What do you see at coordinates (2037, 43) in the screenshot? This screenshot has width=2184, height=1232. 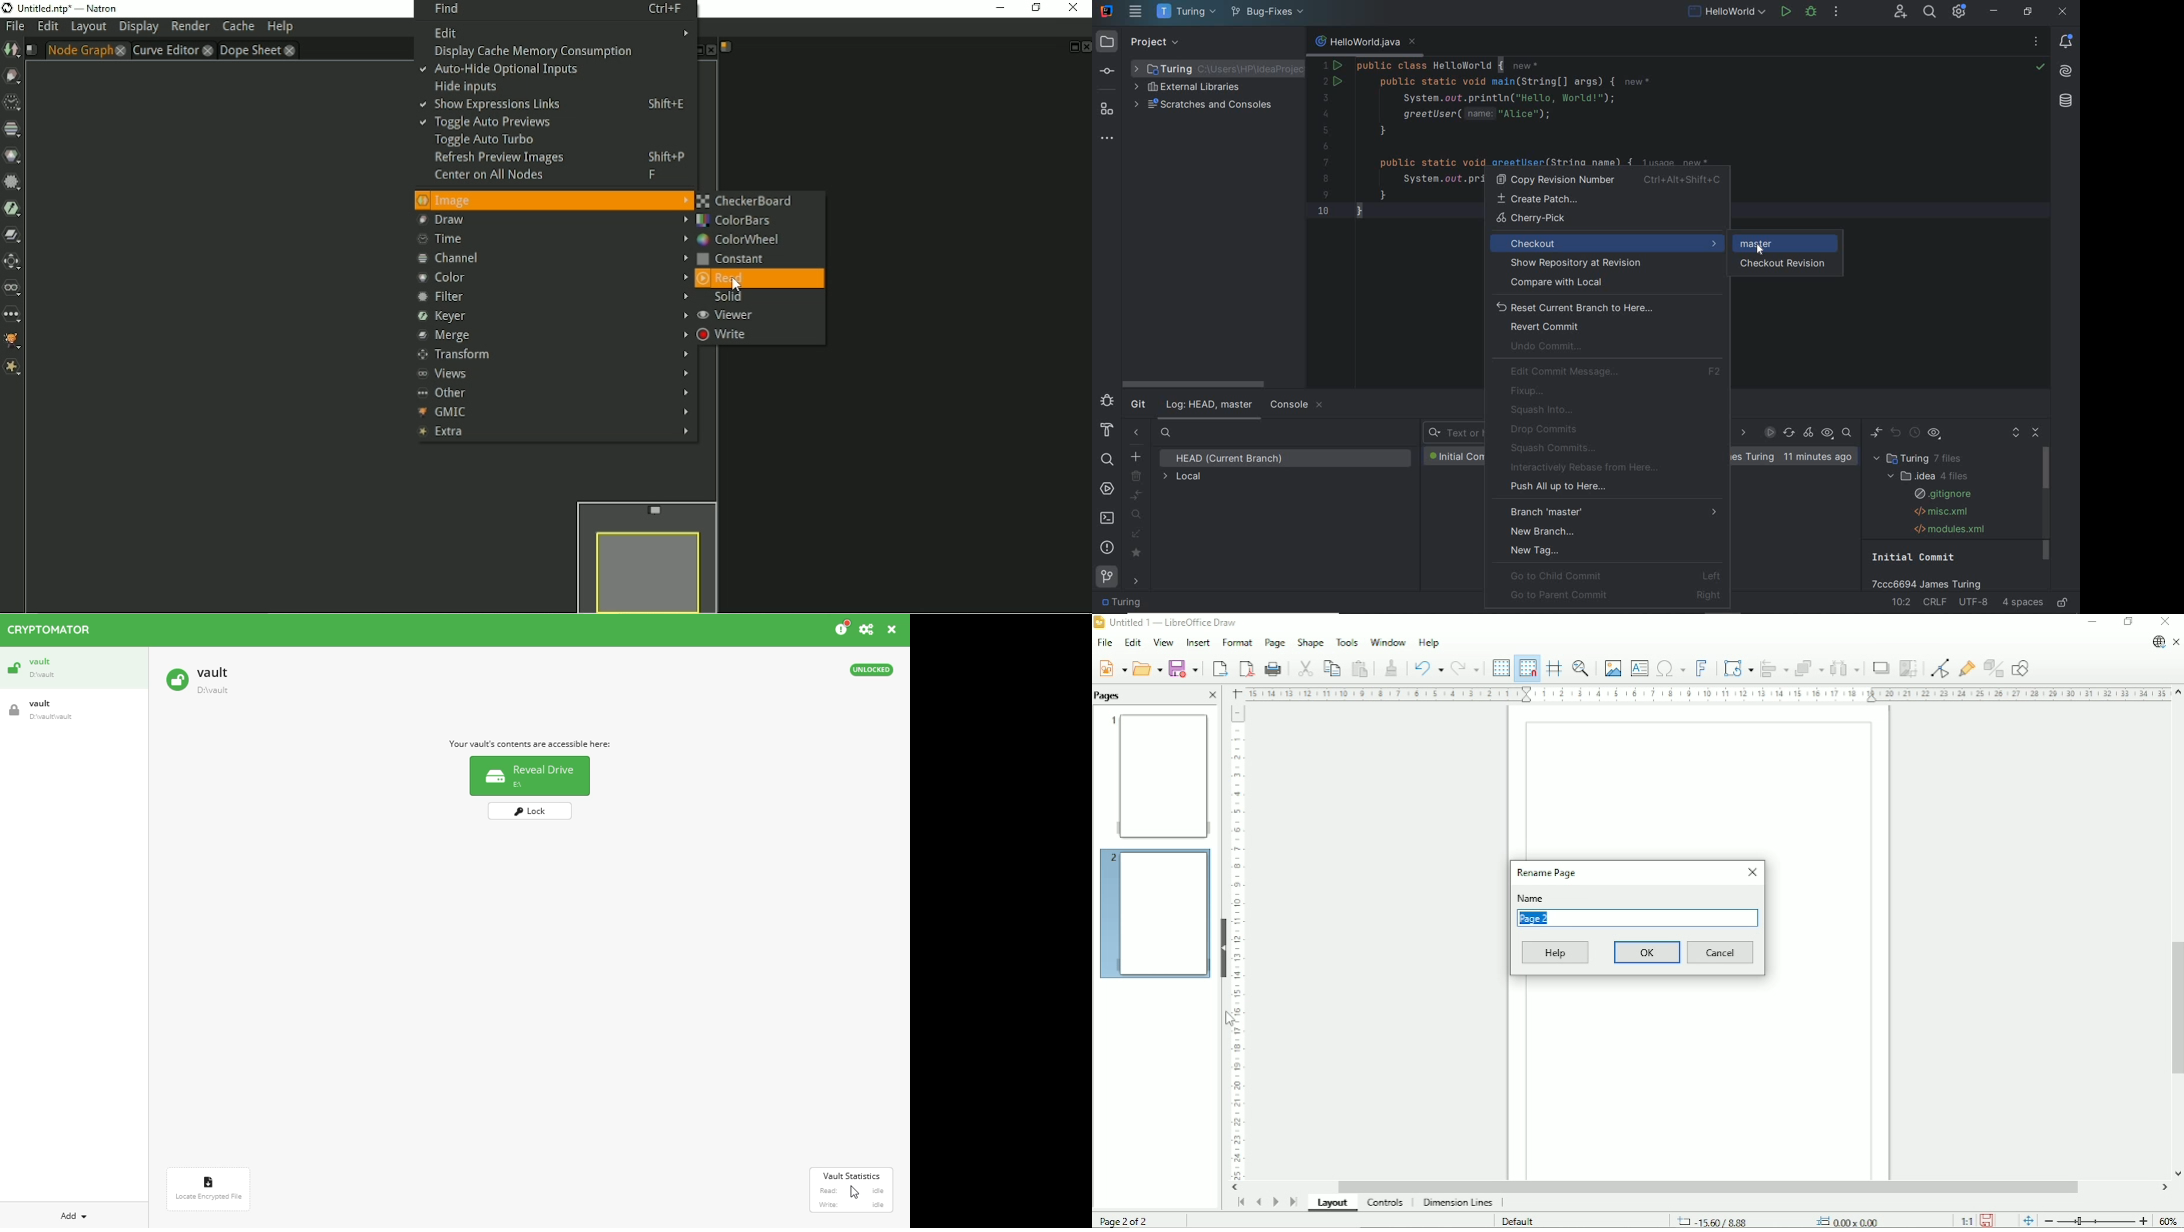 I see `recent files, tab options` at bounding box center [2037, 43].